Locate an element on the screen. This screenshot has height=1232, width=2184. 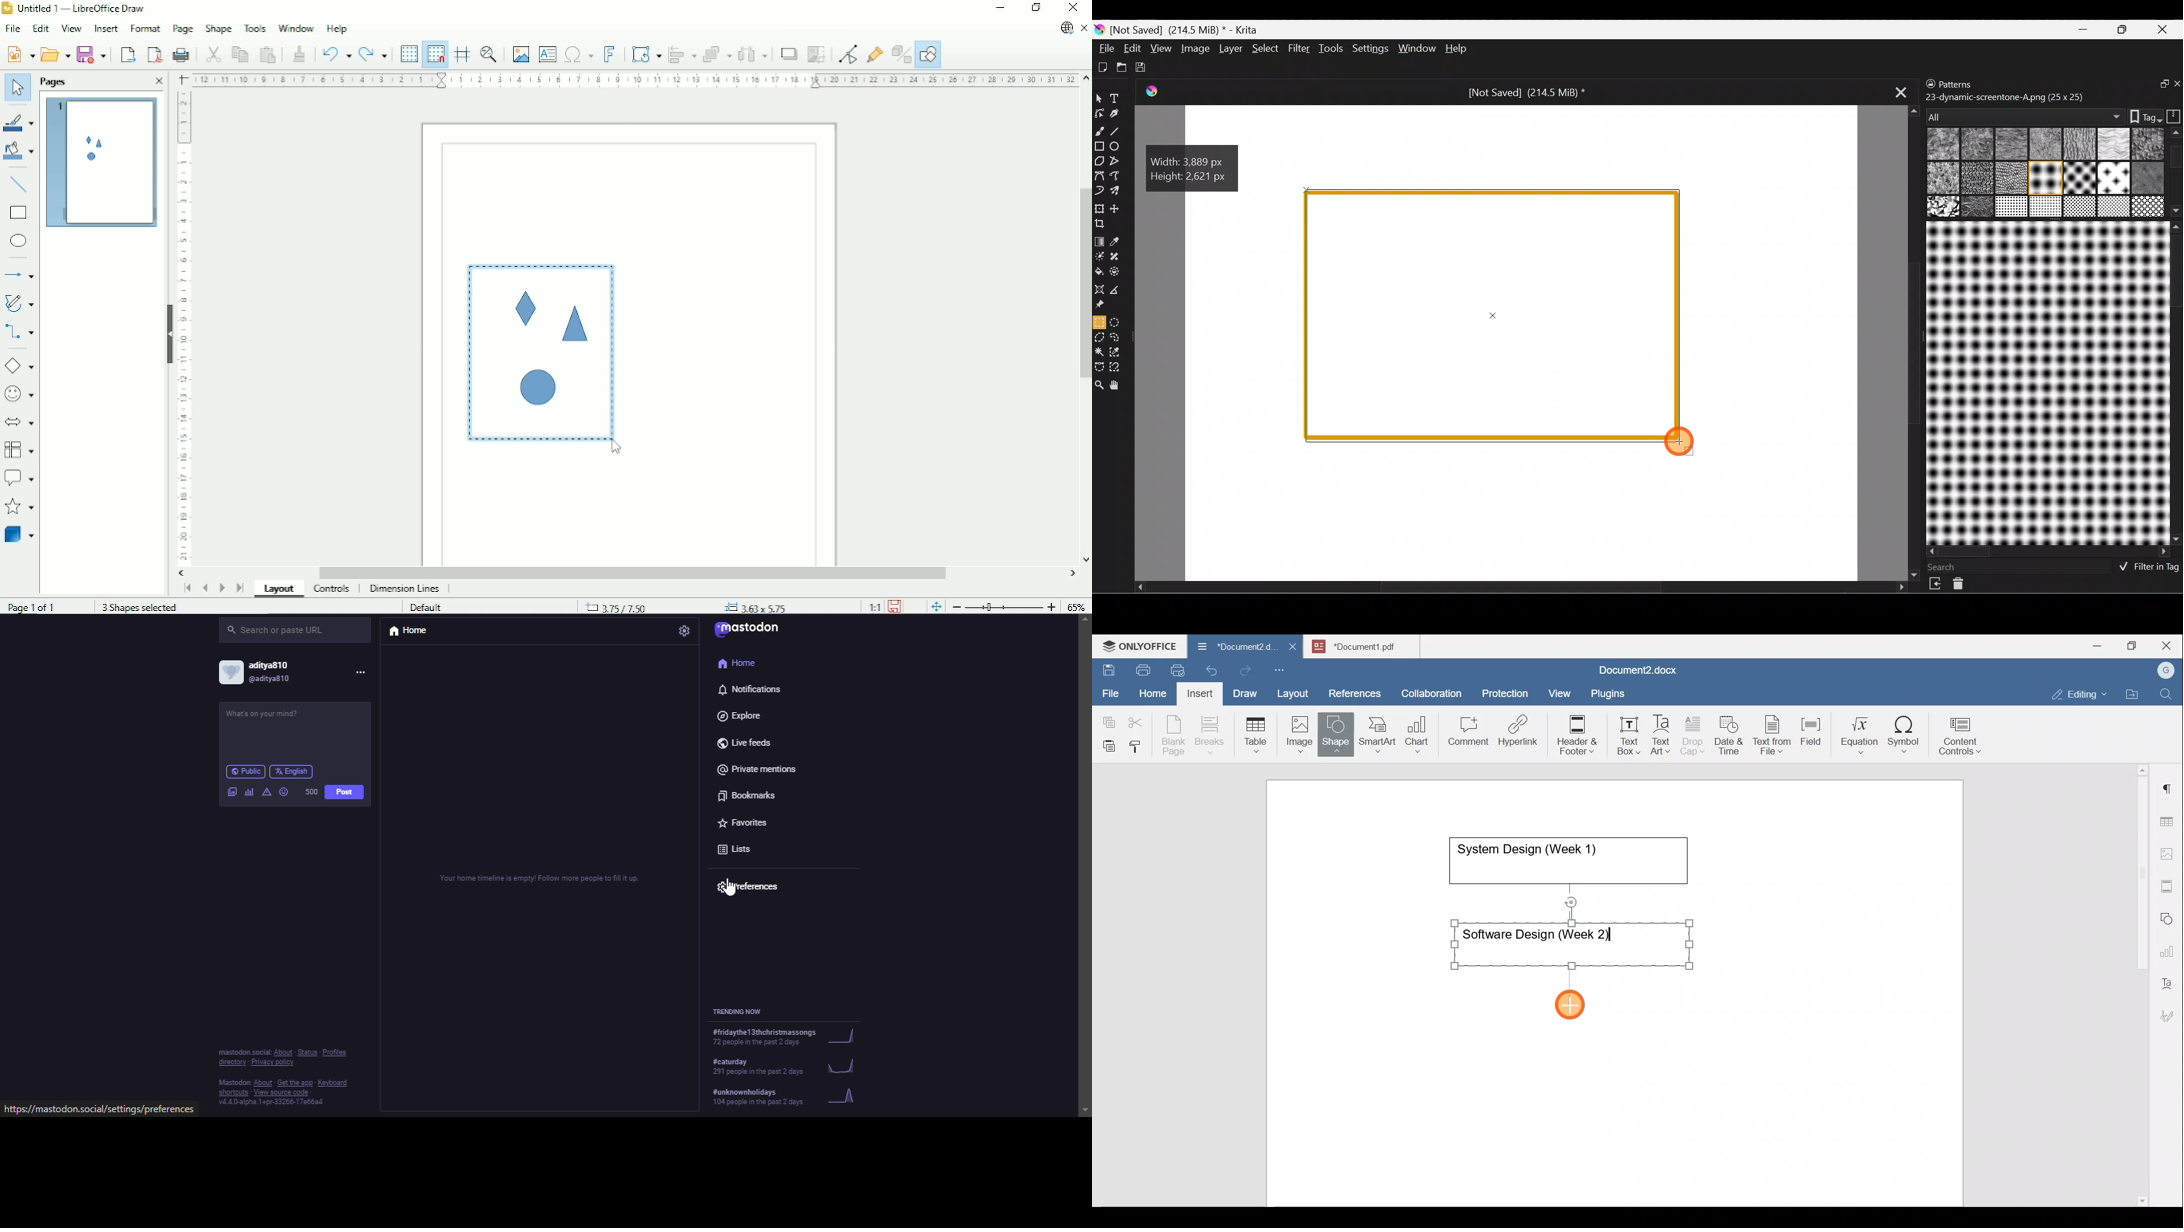
Date & time is located at coordinates (1730, 733).